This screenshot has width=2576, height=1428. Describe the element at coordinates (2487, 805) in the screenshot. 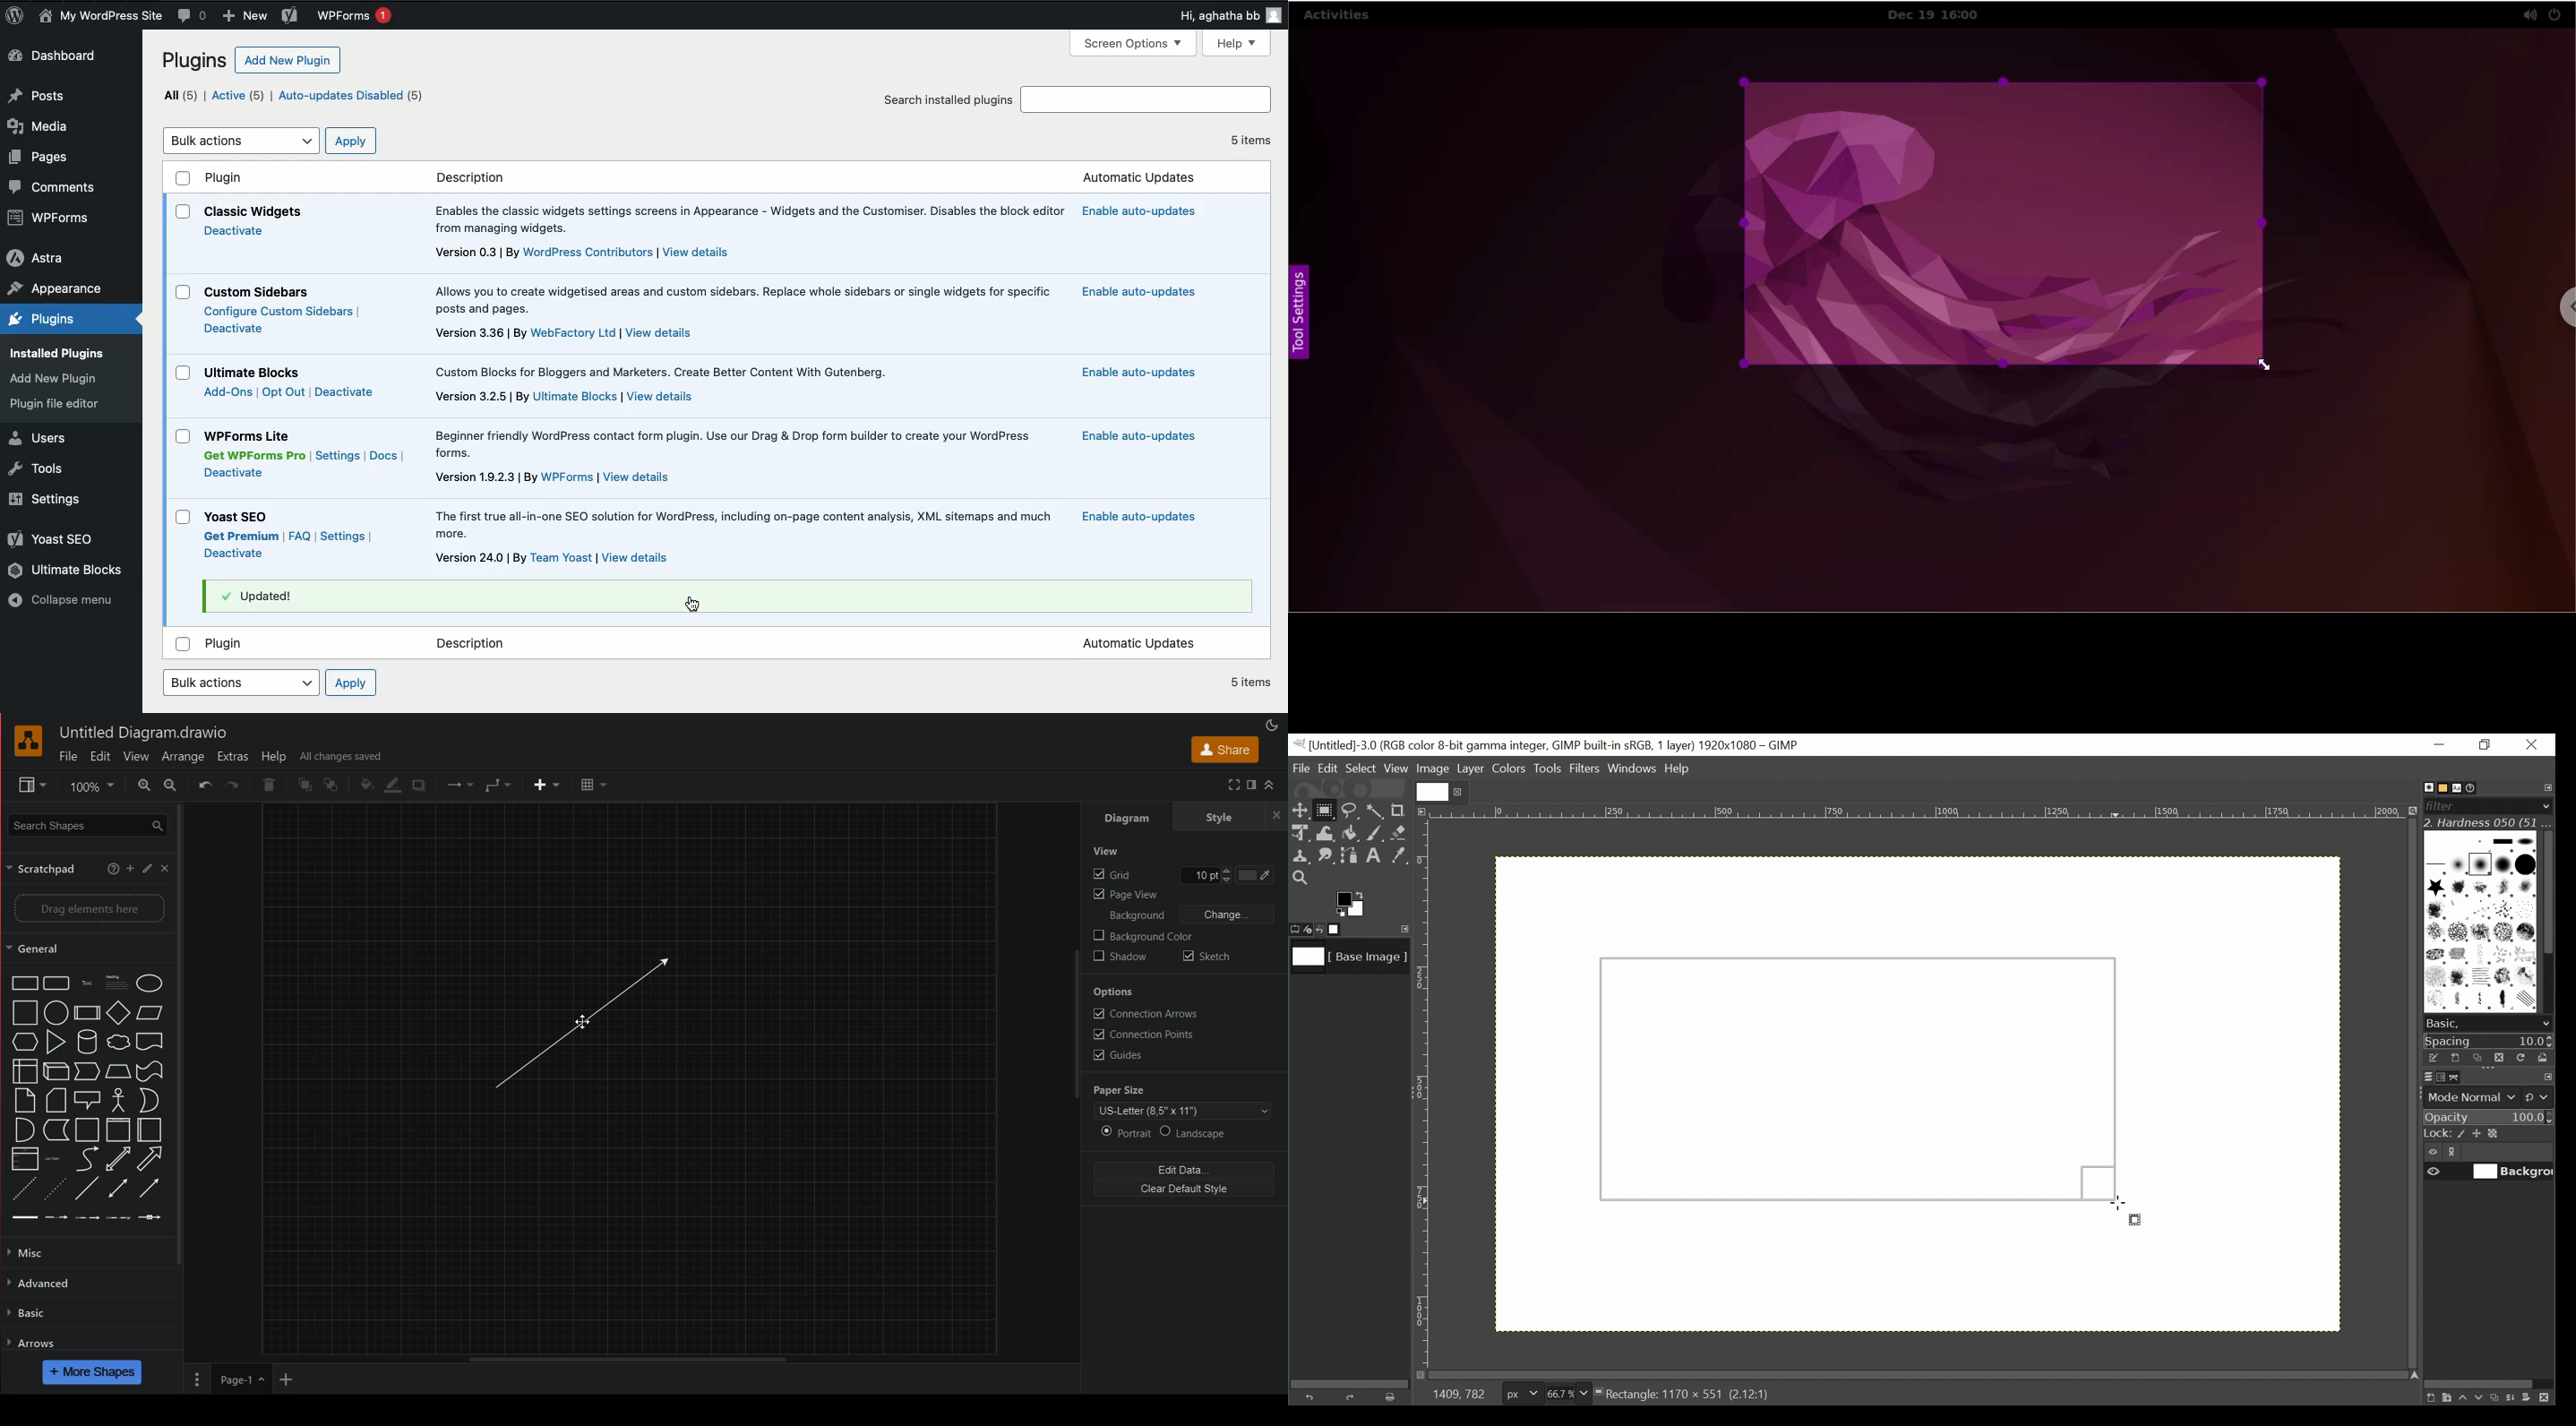

I see `Filter bar` at that location.